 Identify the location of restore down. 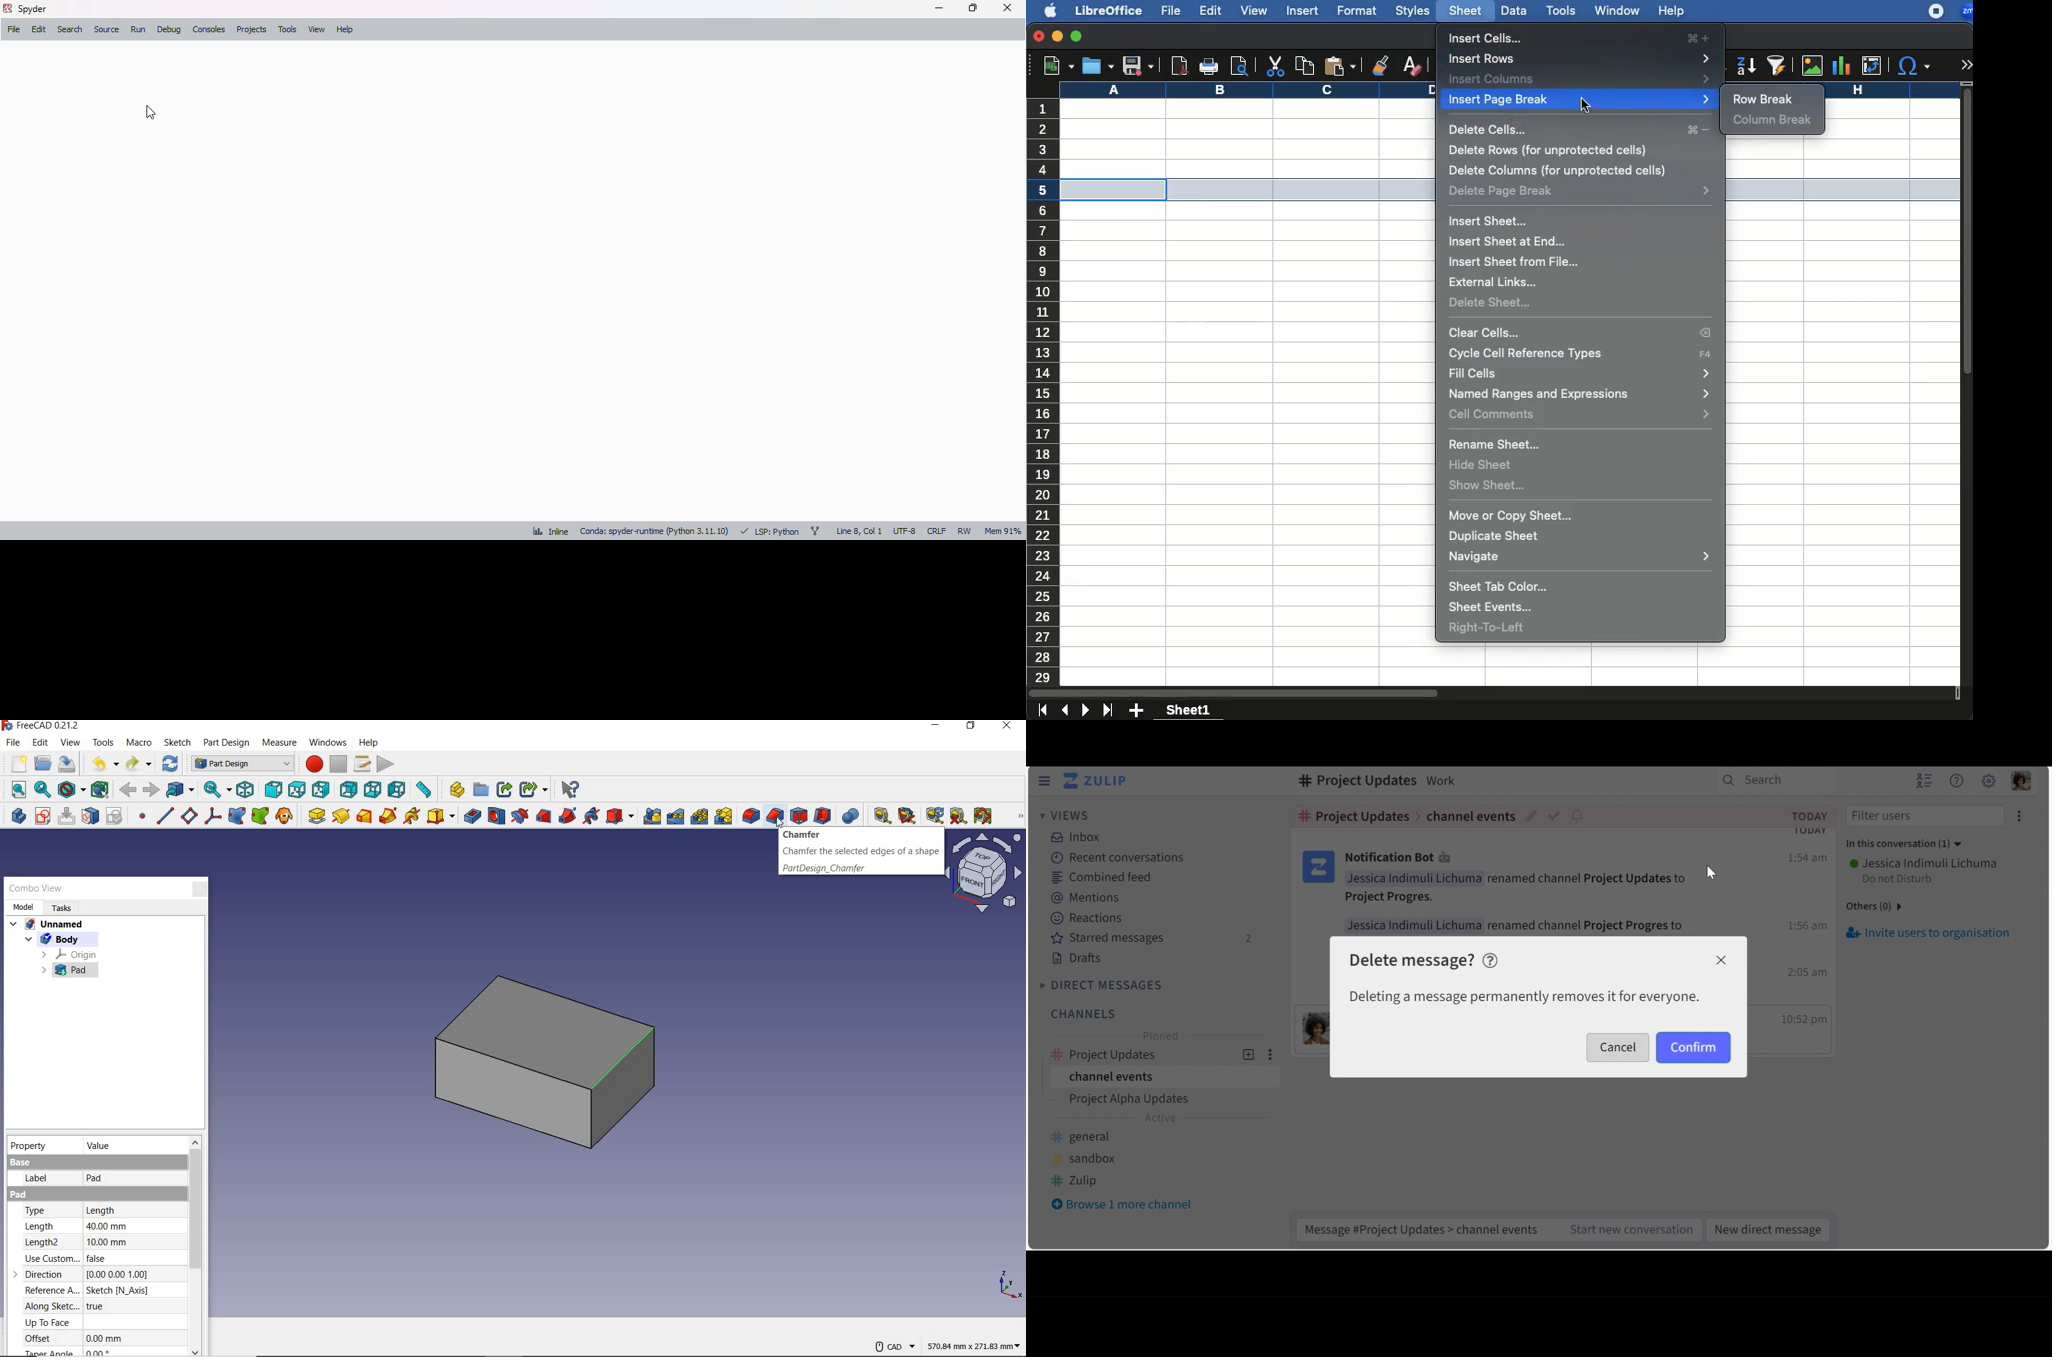
(970, 726).